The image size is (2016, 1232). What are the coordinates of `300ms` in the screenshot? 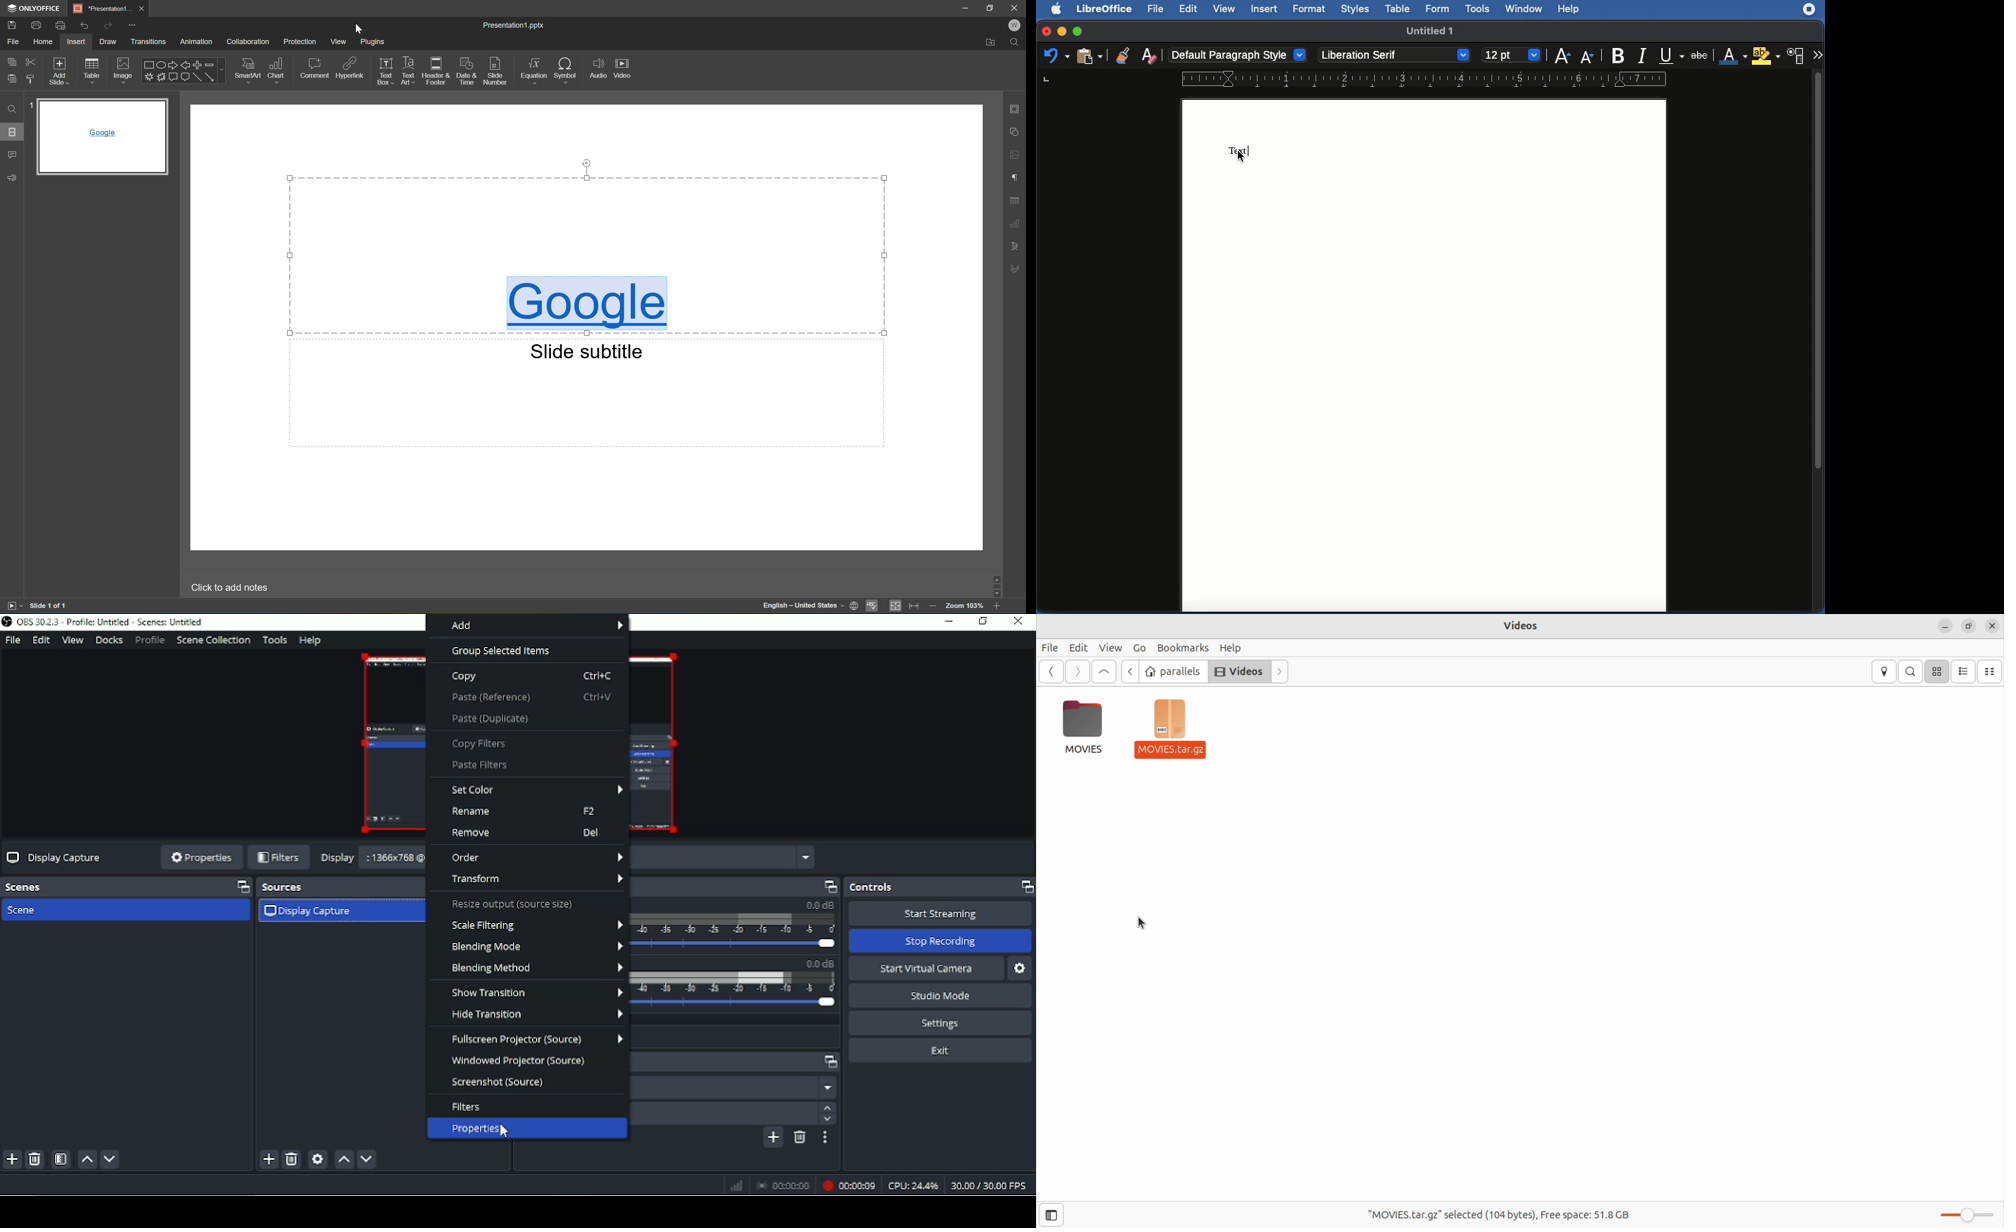 It's located at (724, 1114).